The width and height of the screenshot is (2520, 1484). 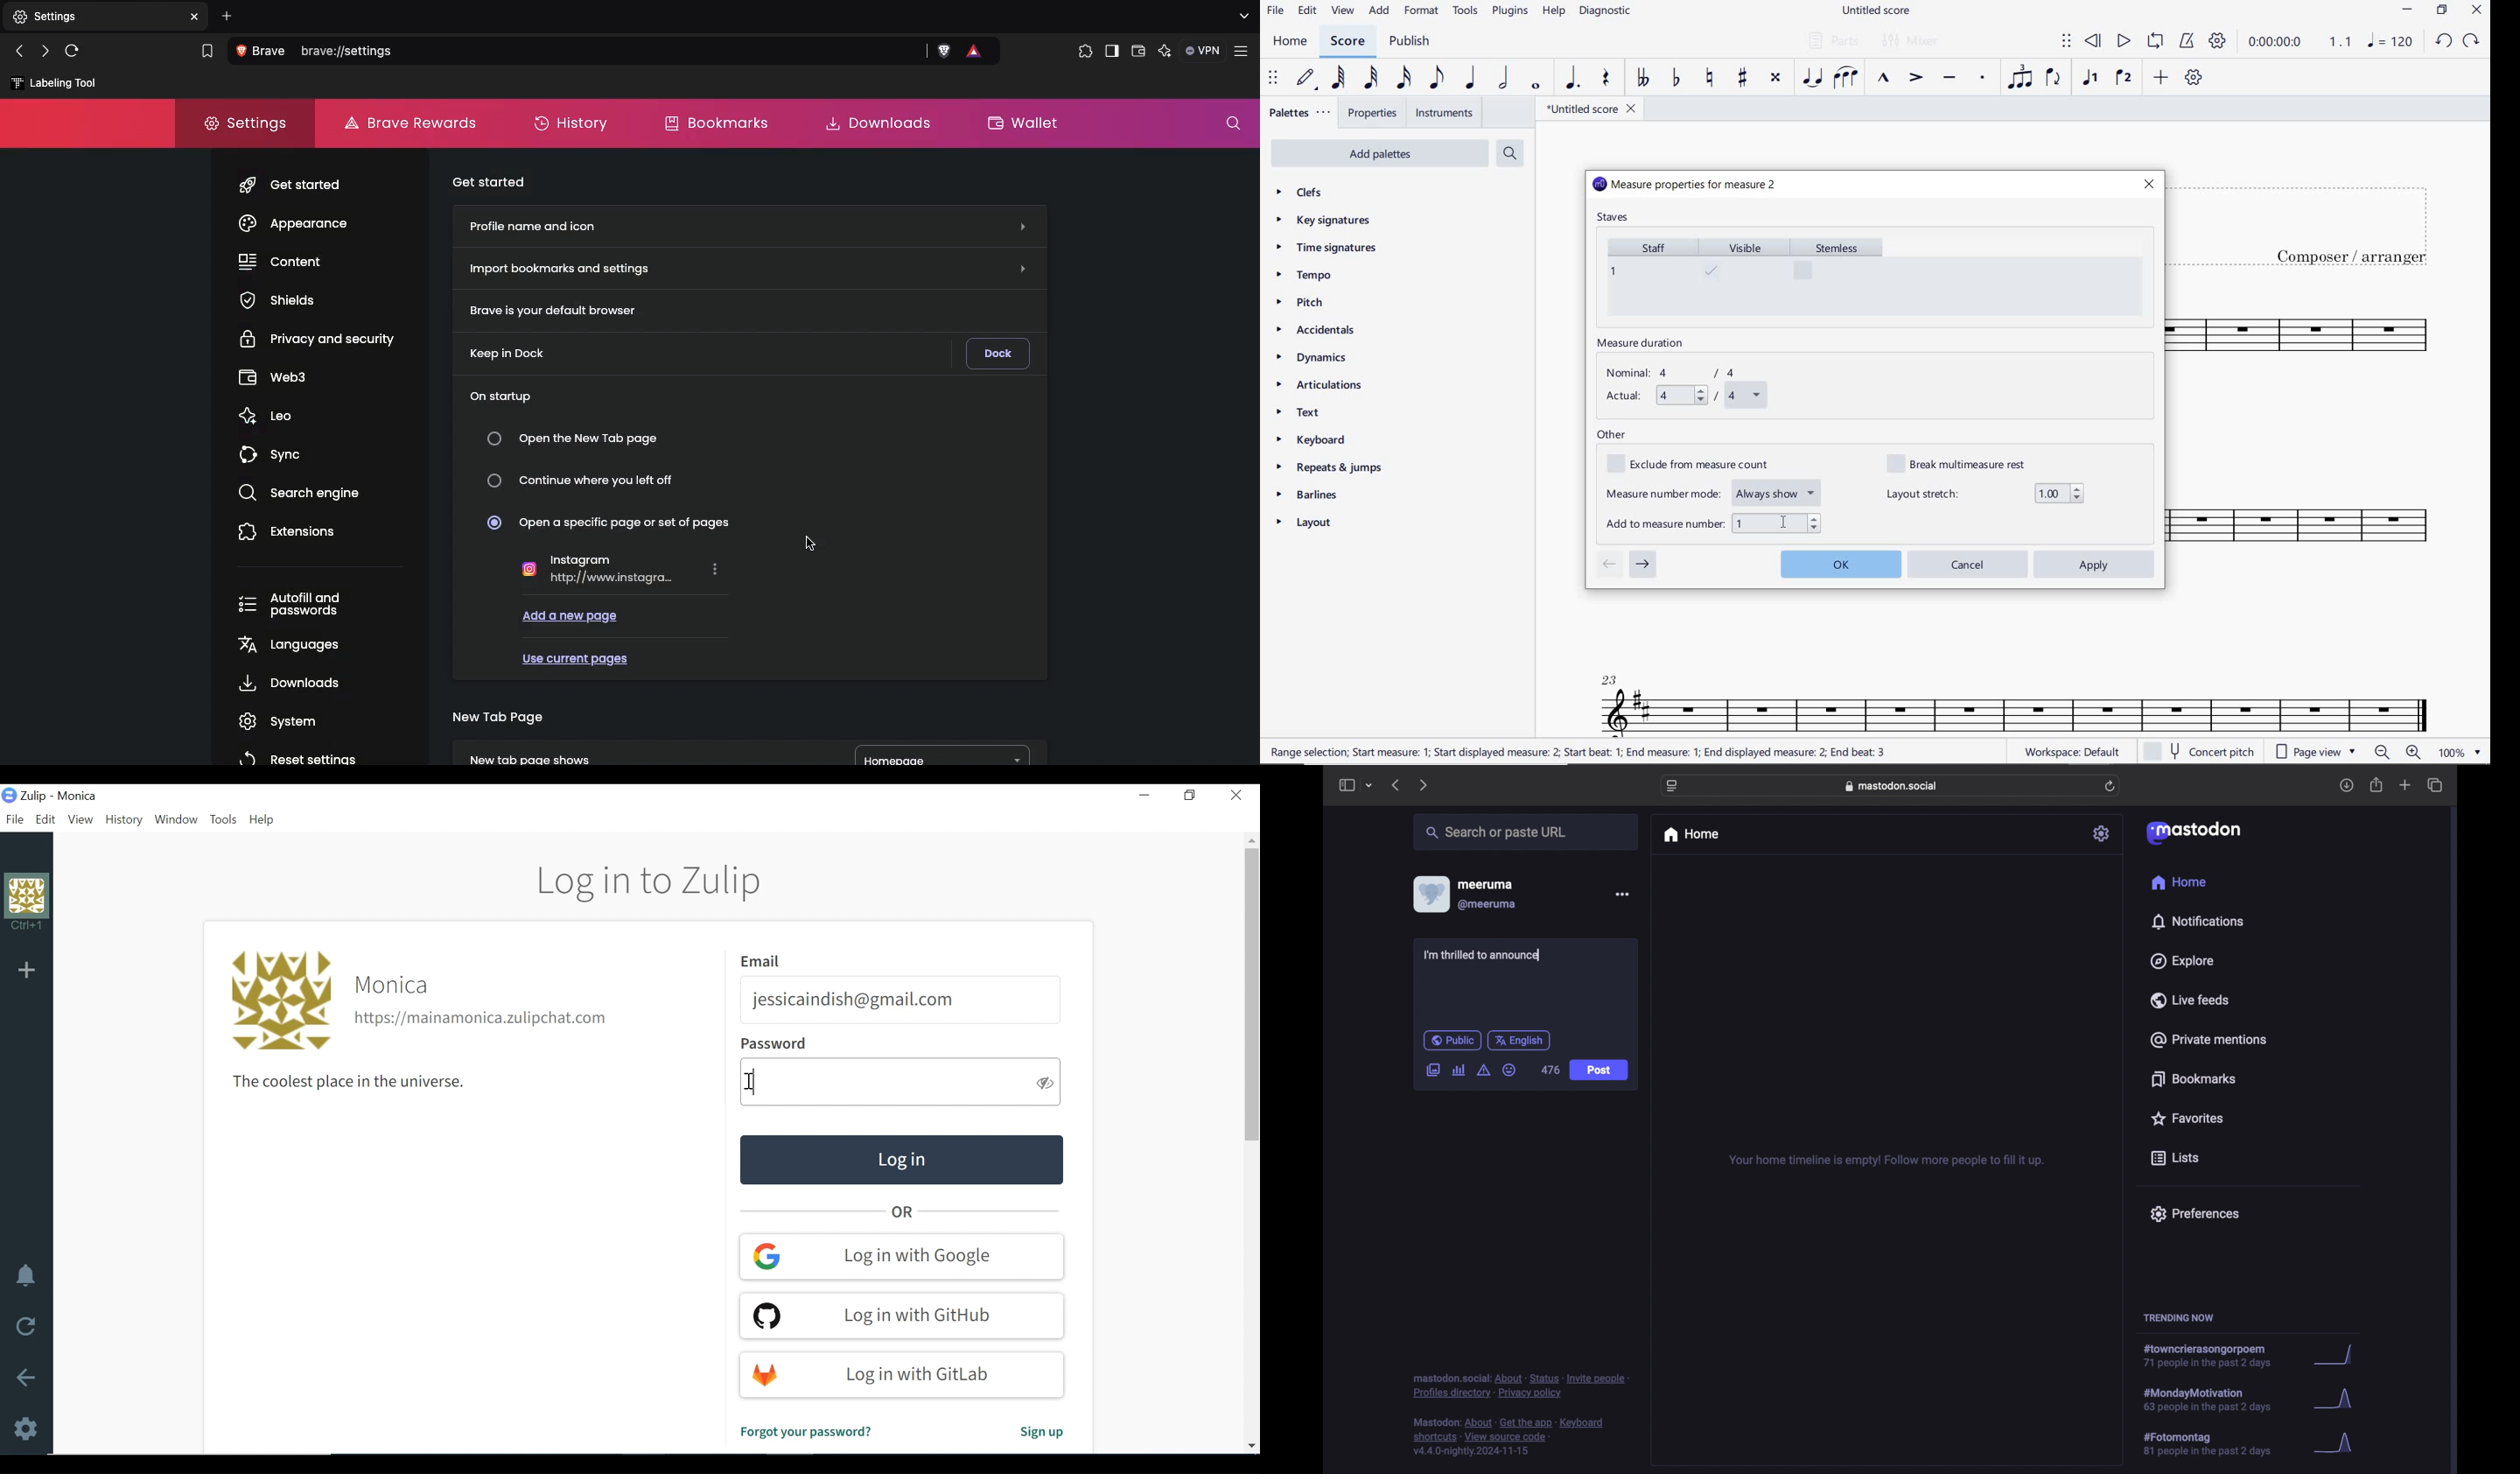 What do you see at coordinates (2400, 753) in the screenshot?
I see `zoom in or zoom out` at bounding box center [2400, 753].